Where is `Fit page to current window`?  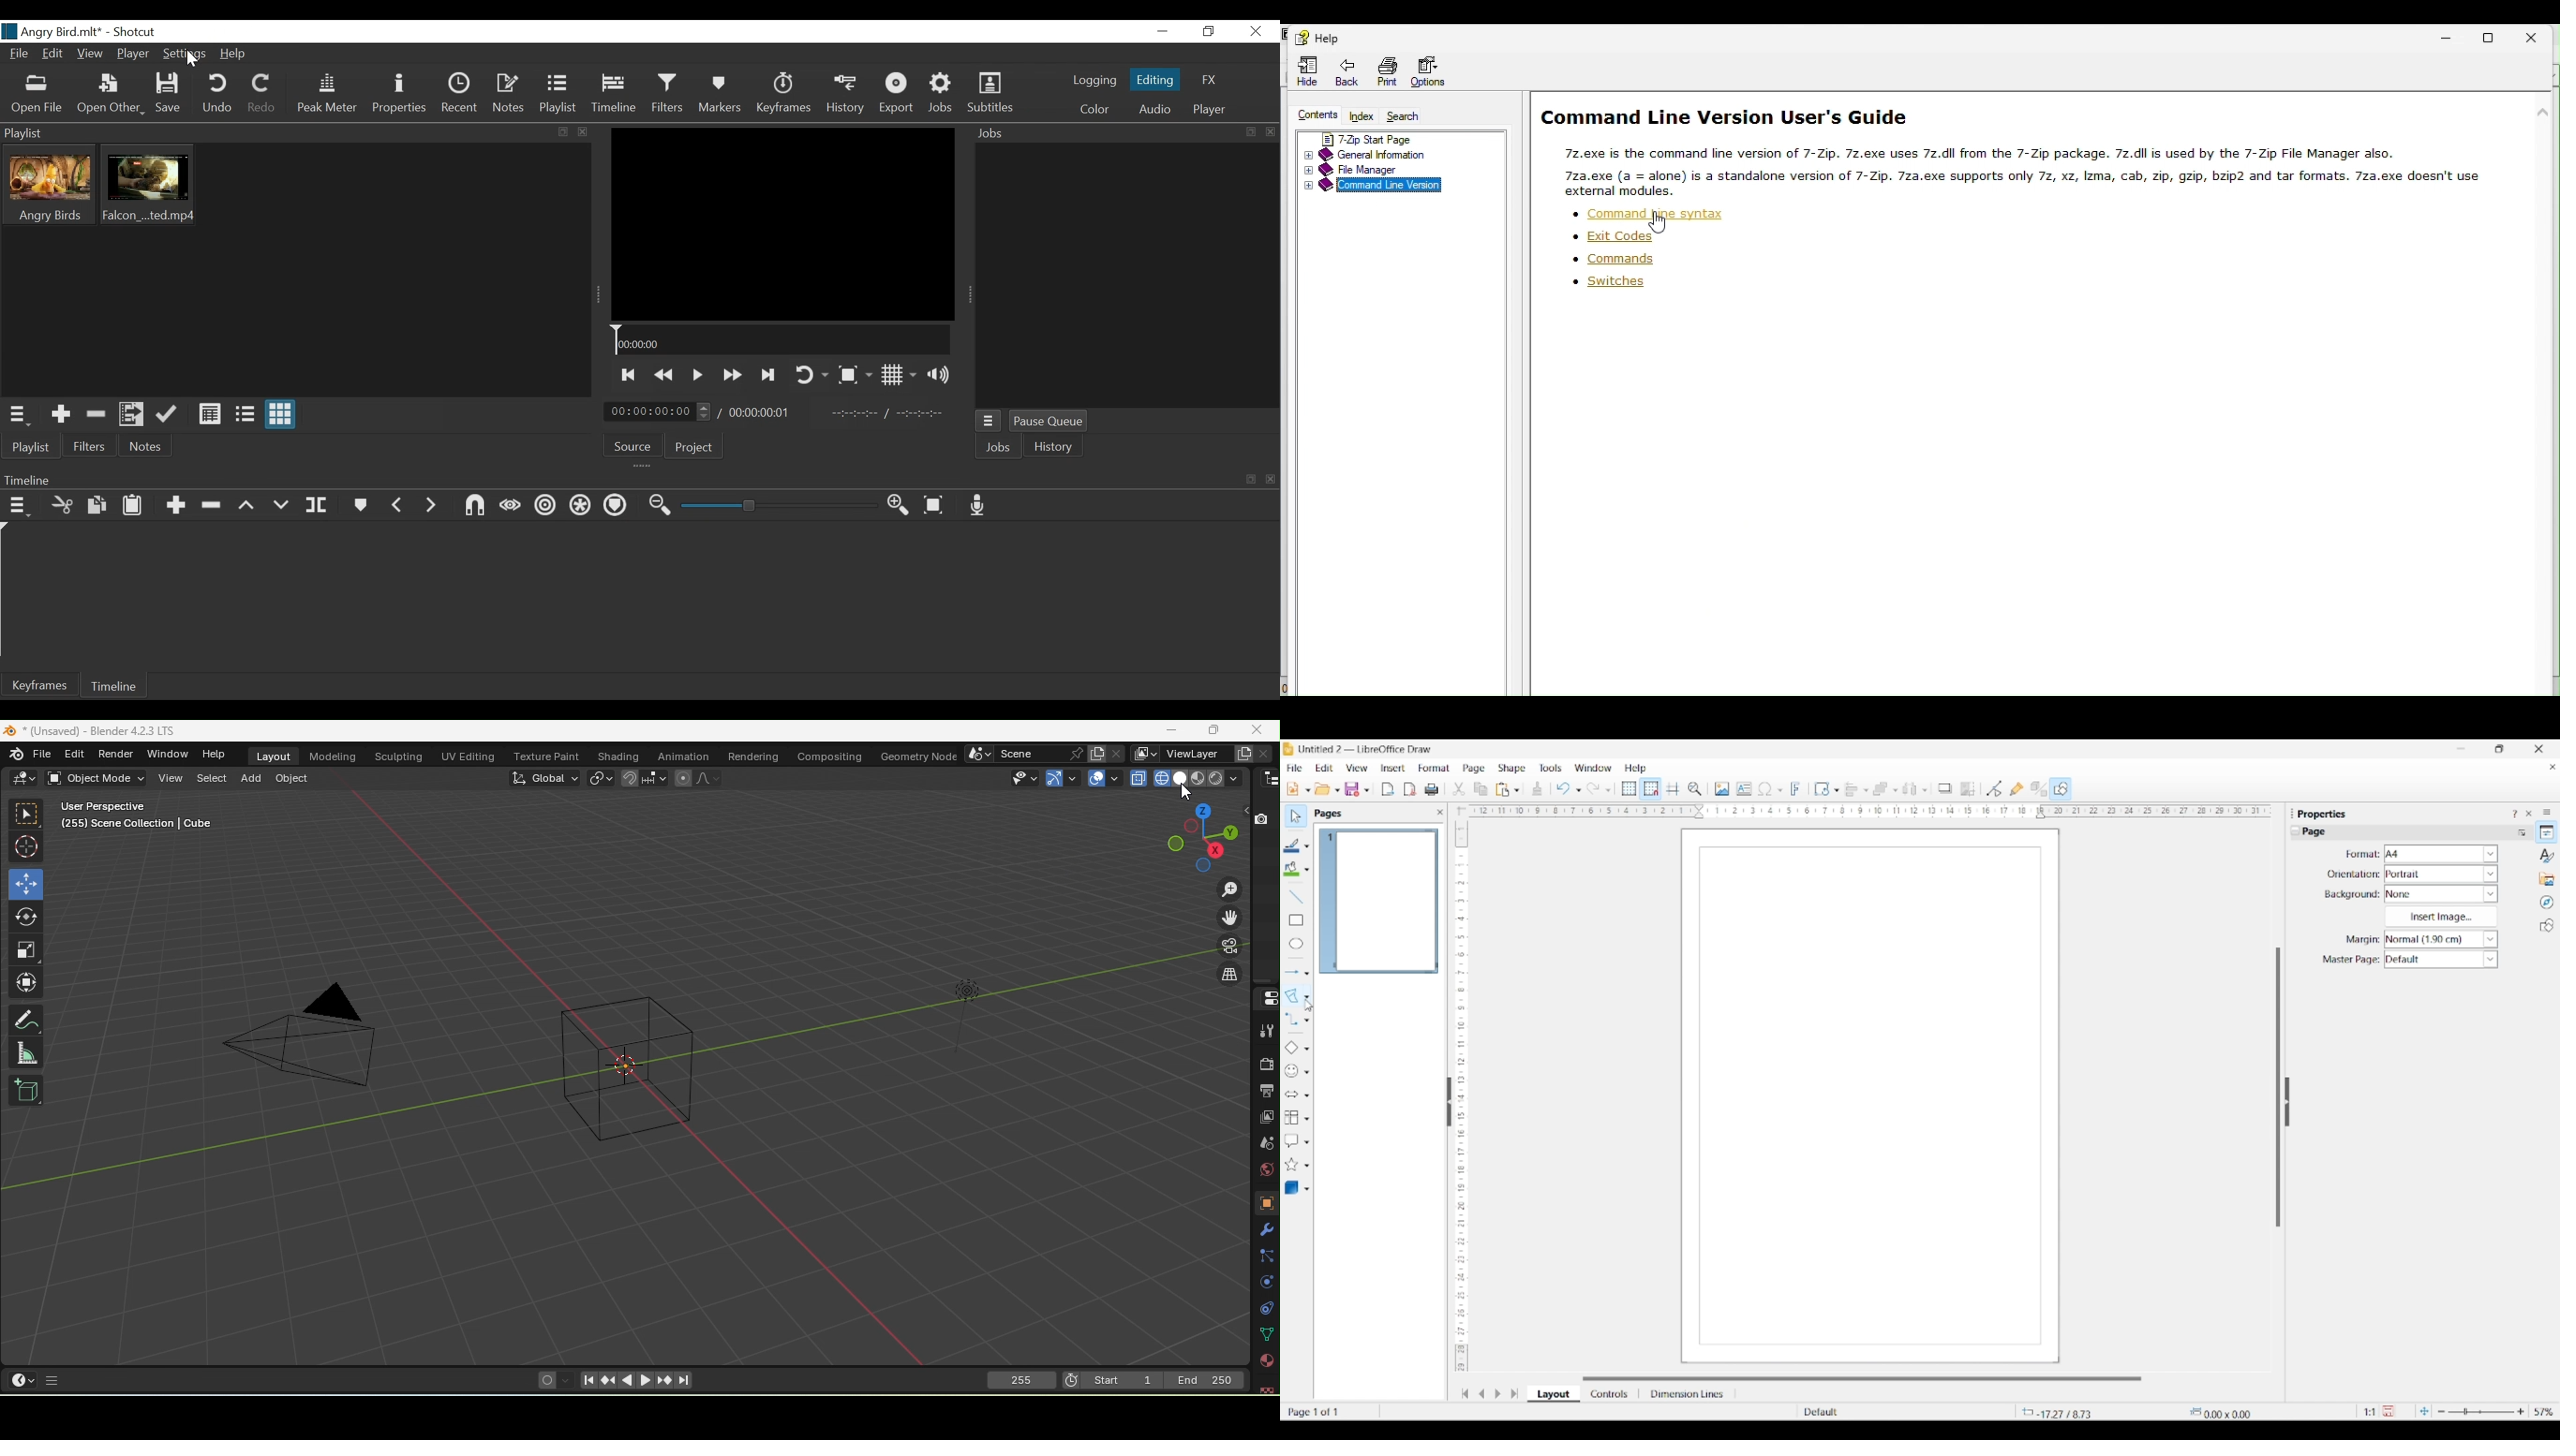
Fit page to current window is located at coordinates (2424, 1411).